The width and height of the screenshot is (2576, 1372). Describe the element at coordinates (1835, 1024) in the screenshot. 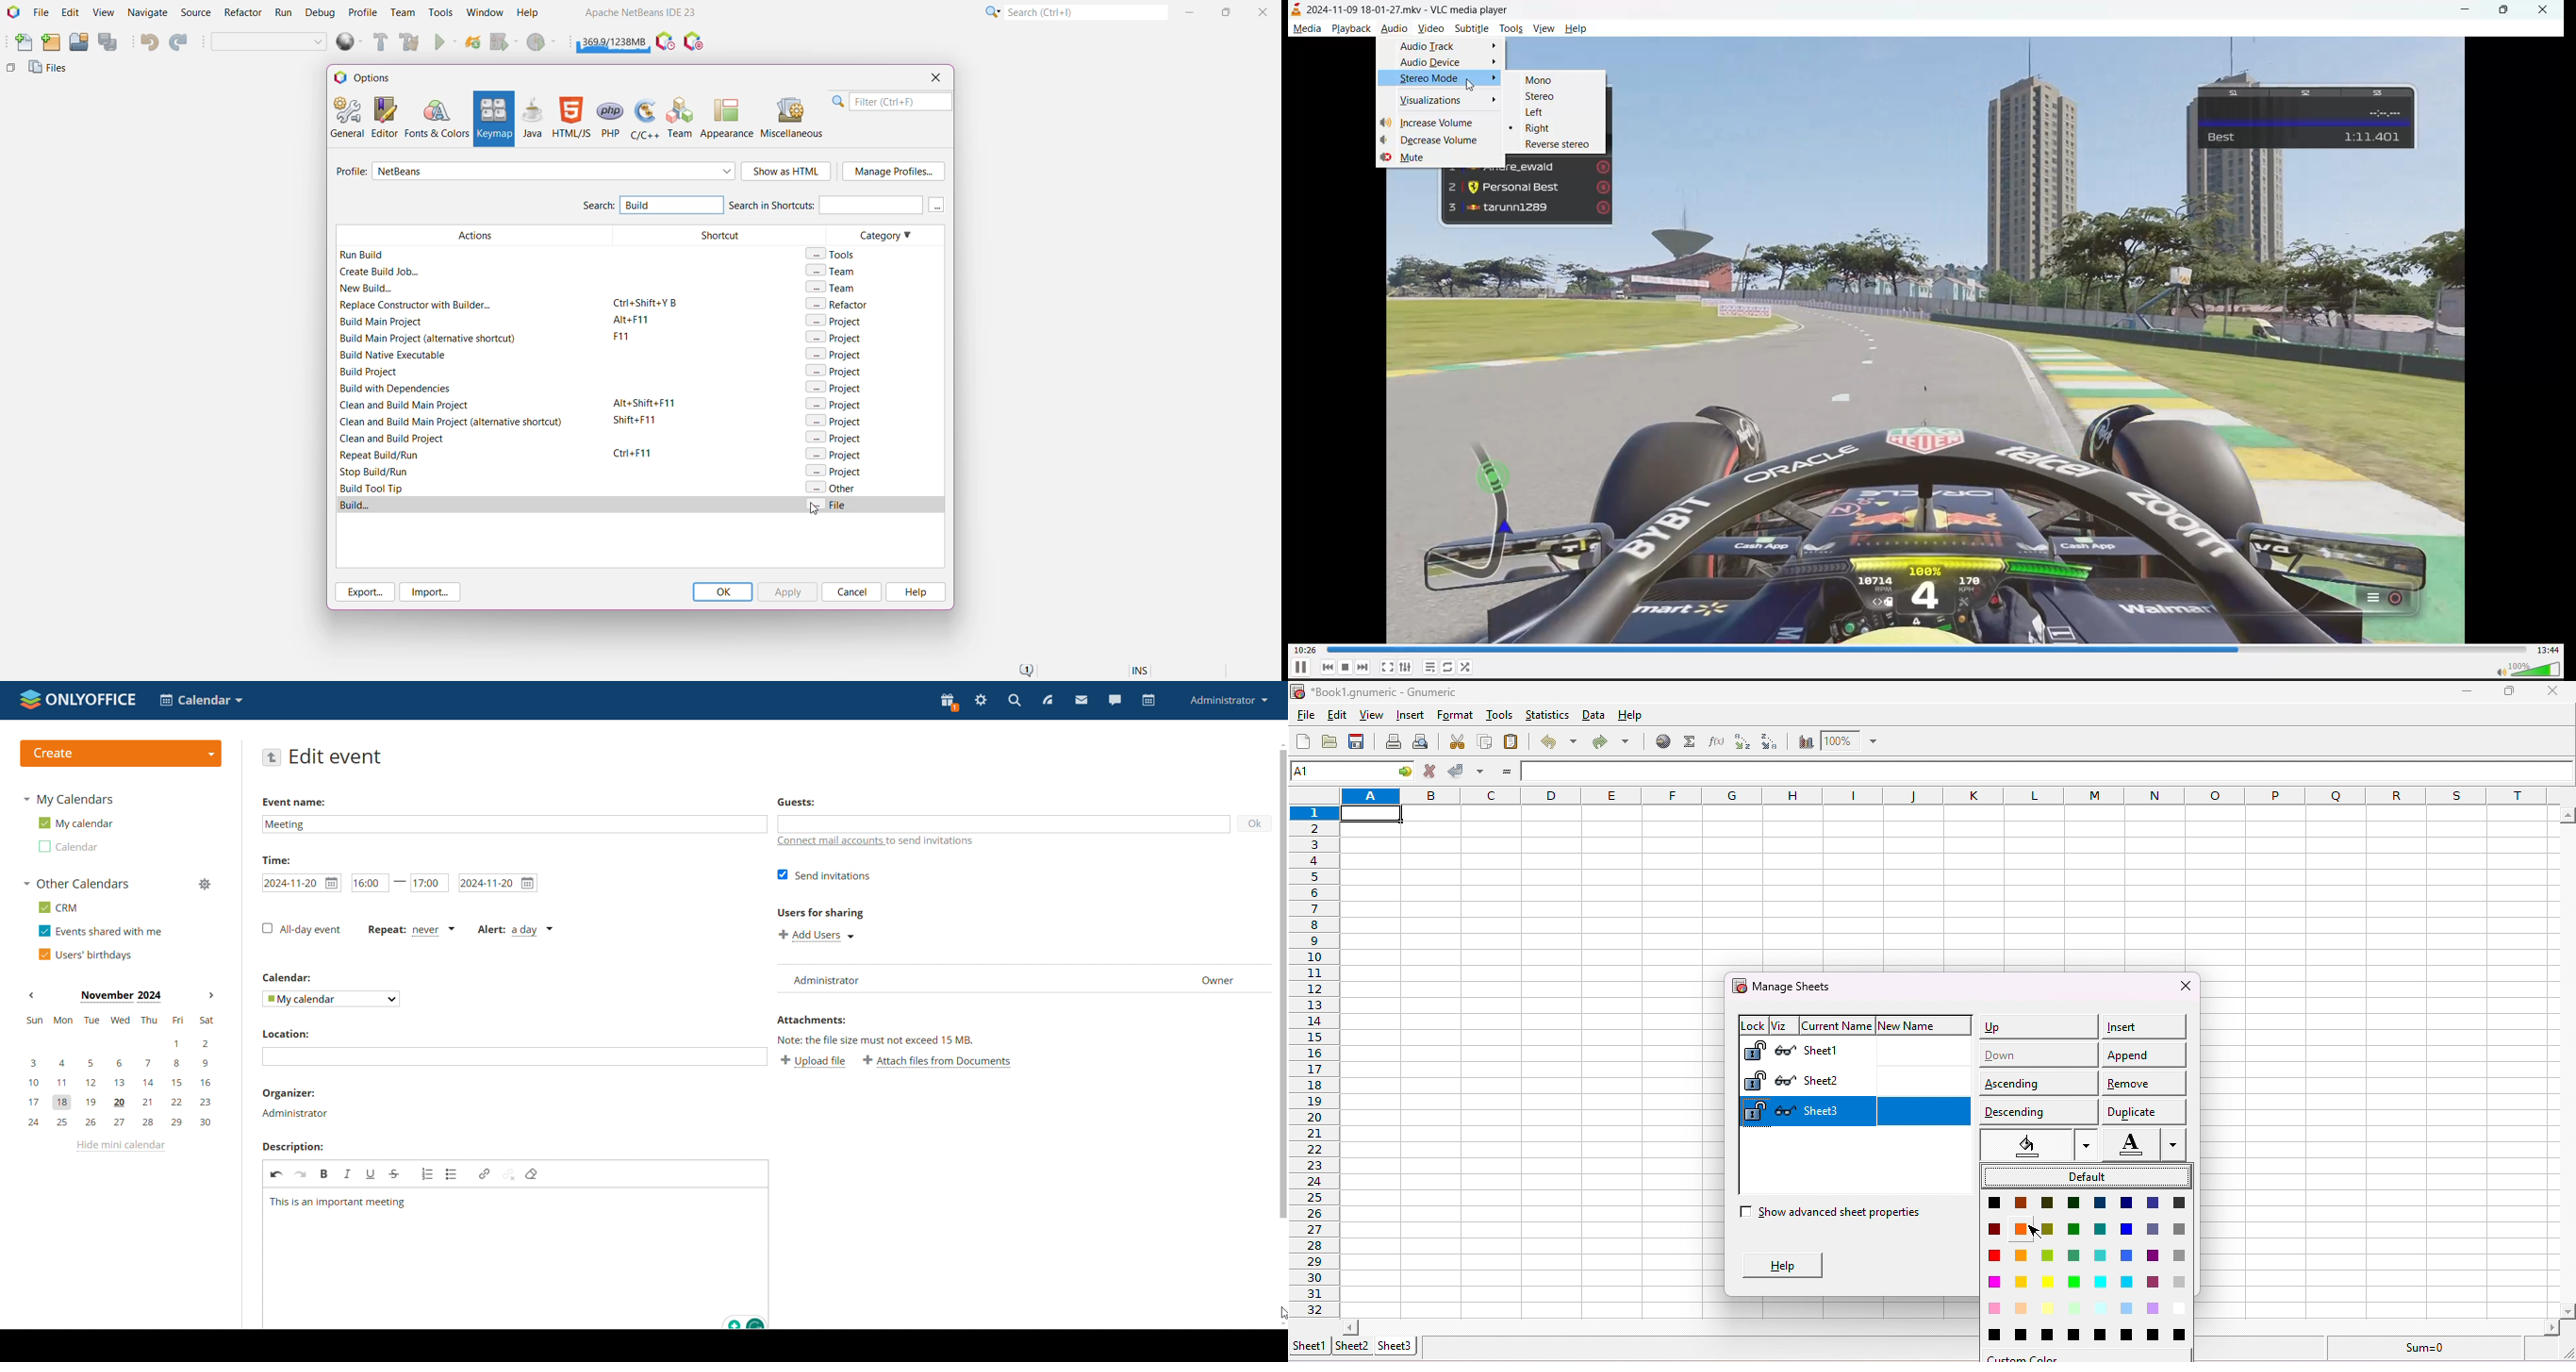

I see `current name` at that location.